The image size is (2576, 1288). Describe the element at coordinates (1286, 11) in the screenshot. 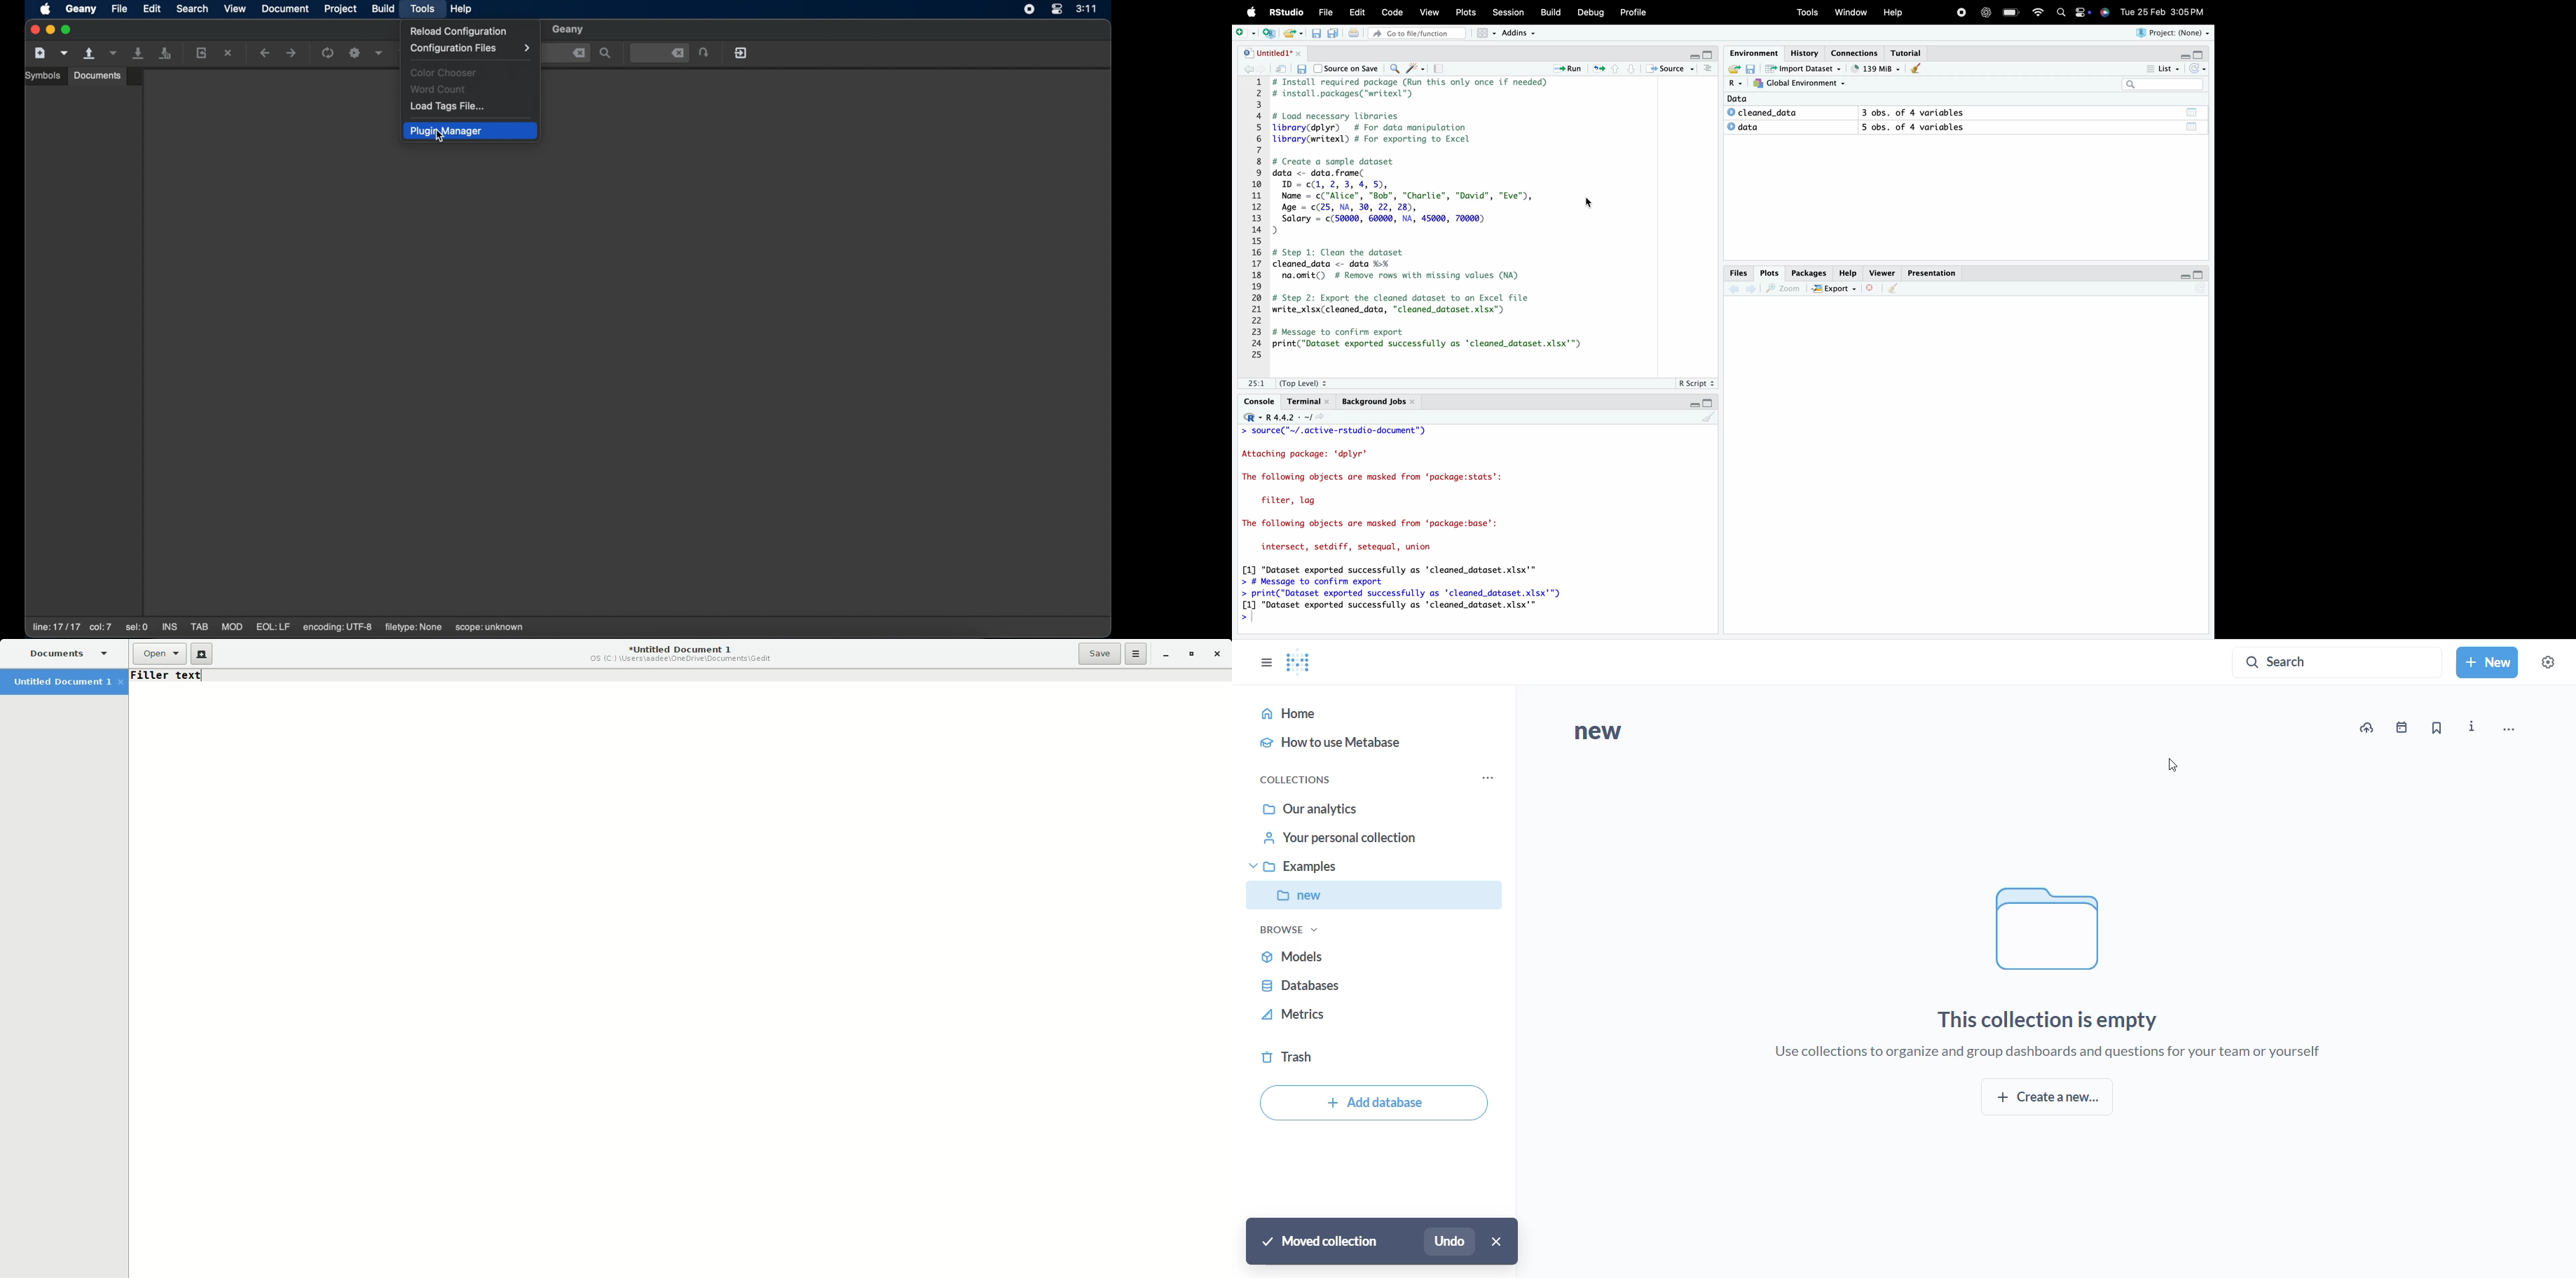

I see `RStudio` at that location.